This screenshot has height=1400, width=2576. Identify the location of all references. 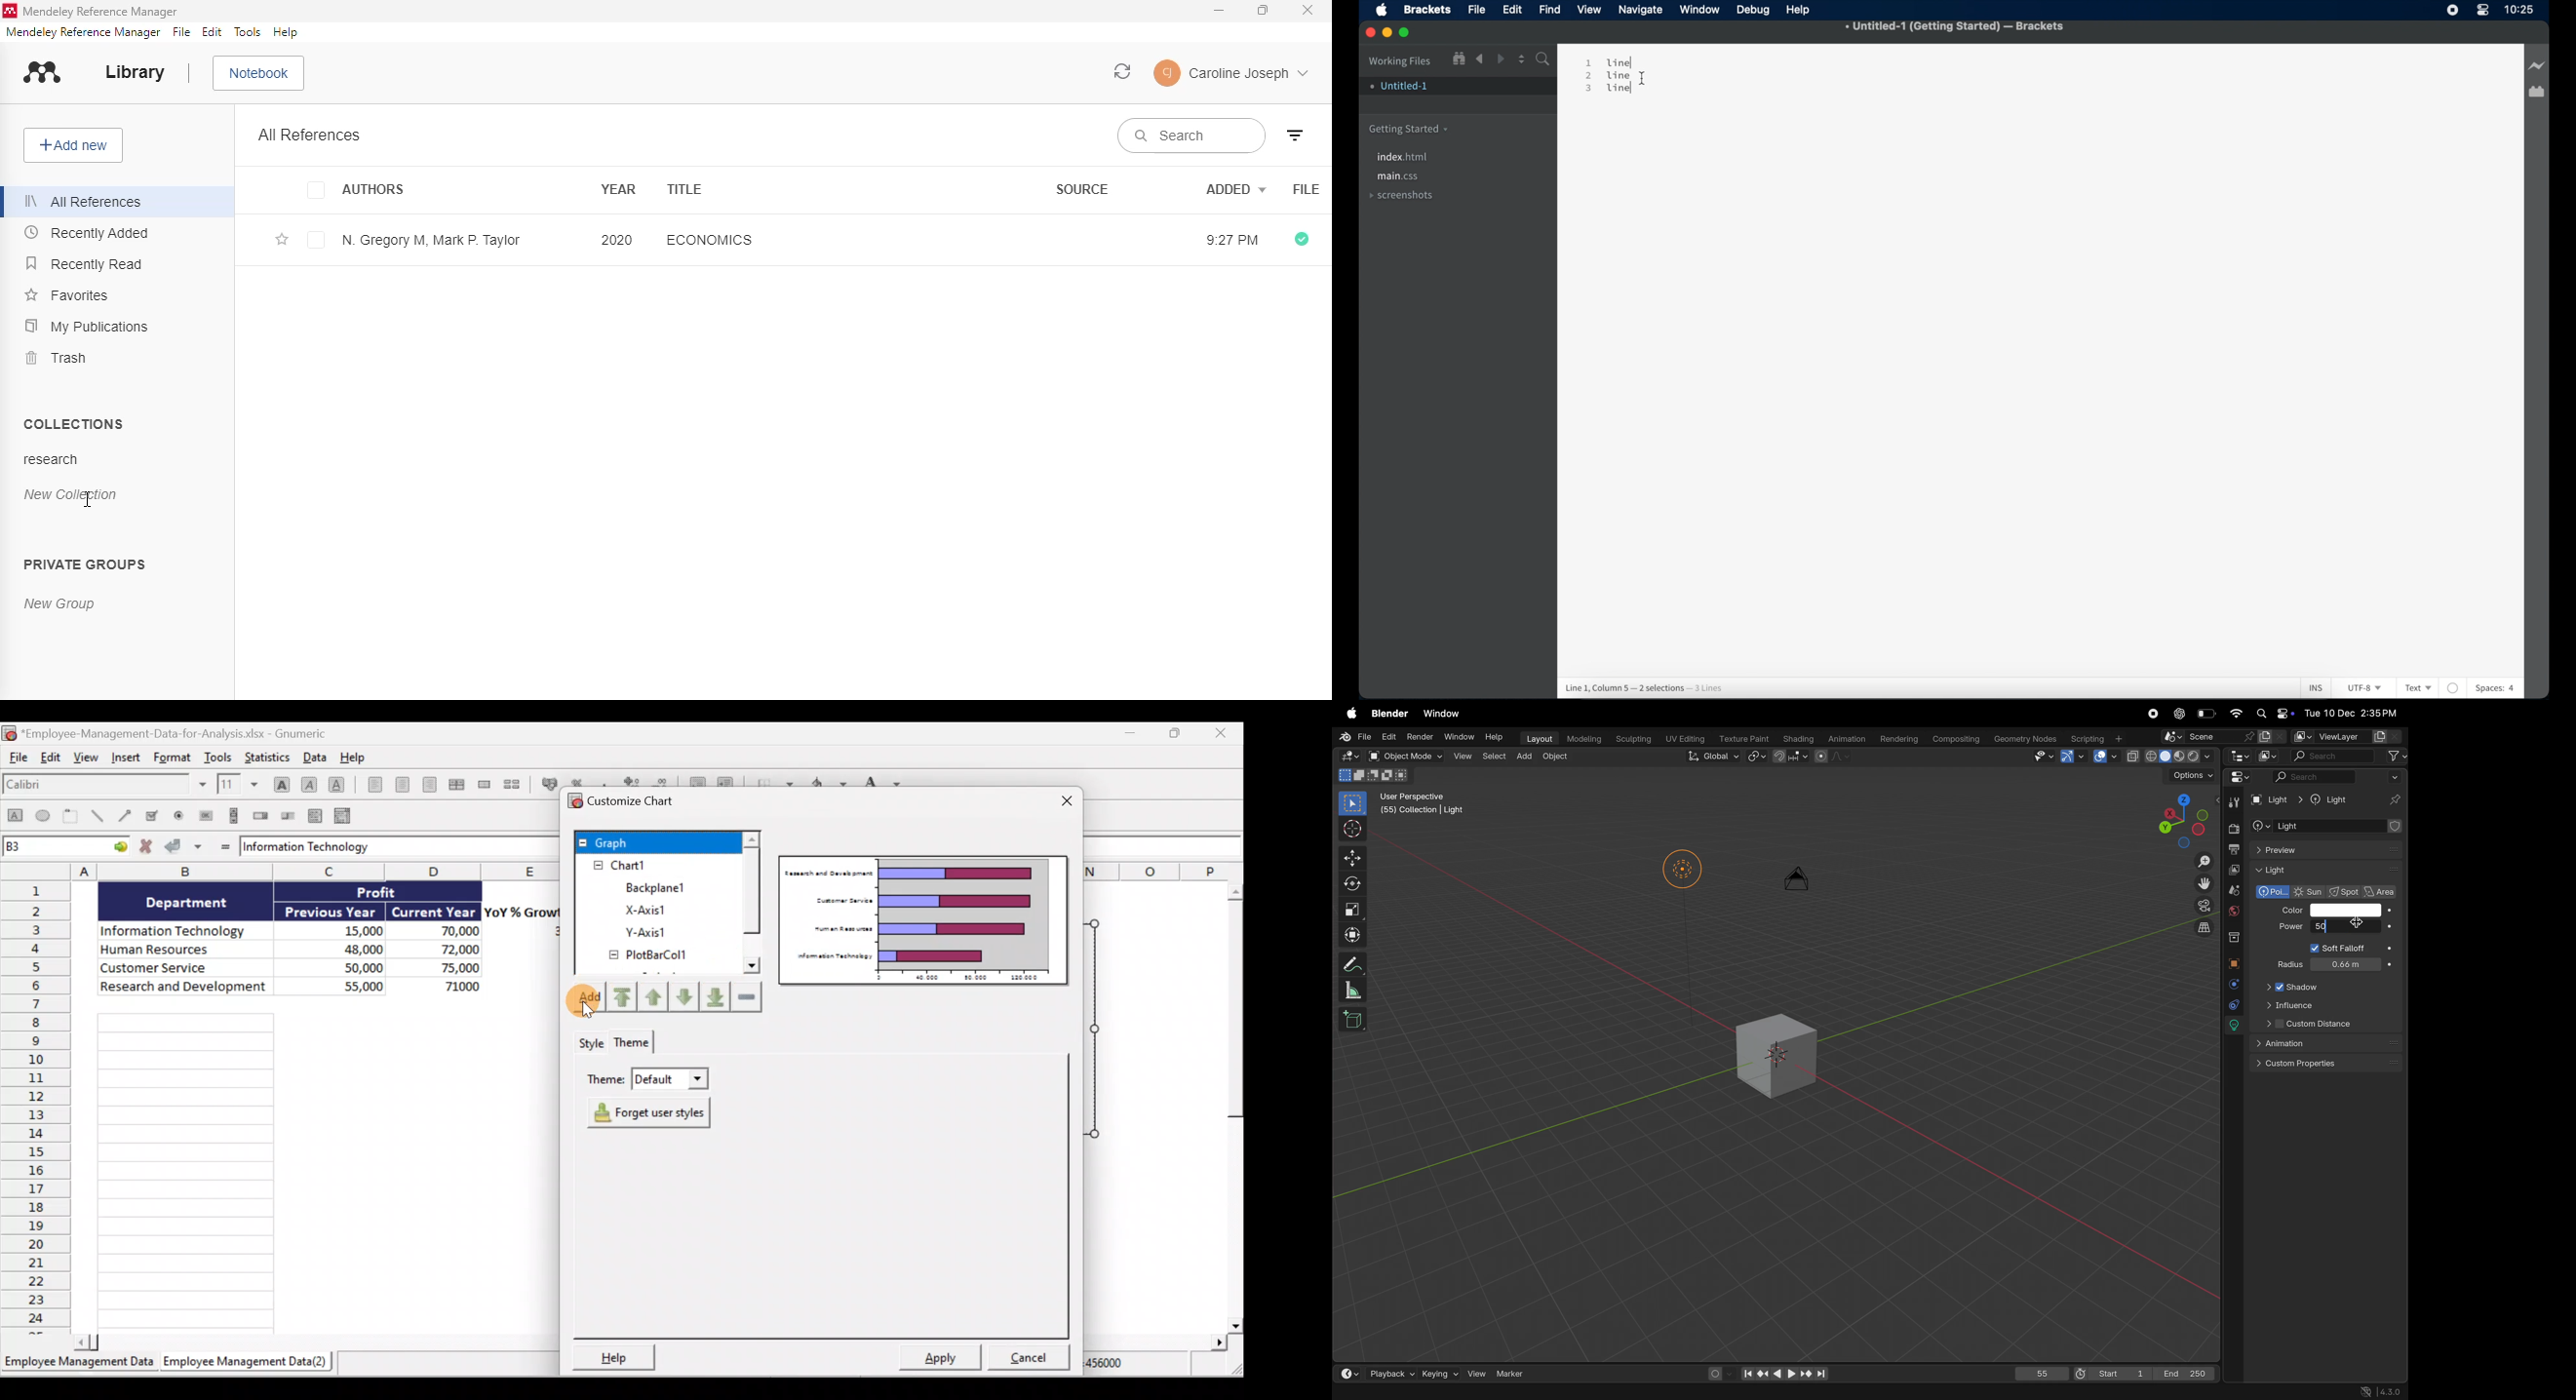
(87, 202).